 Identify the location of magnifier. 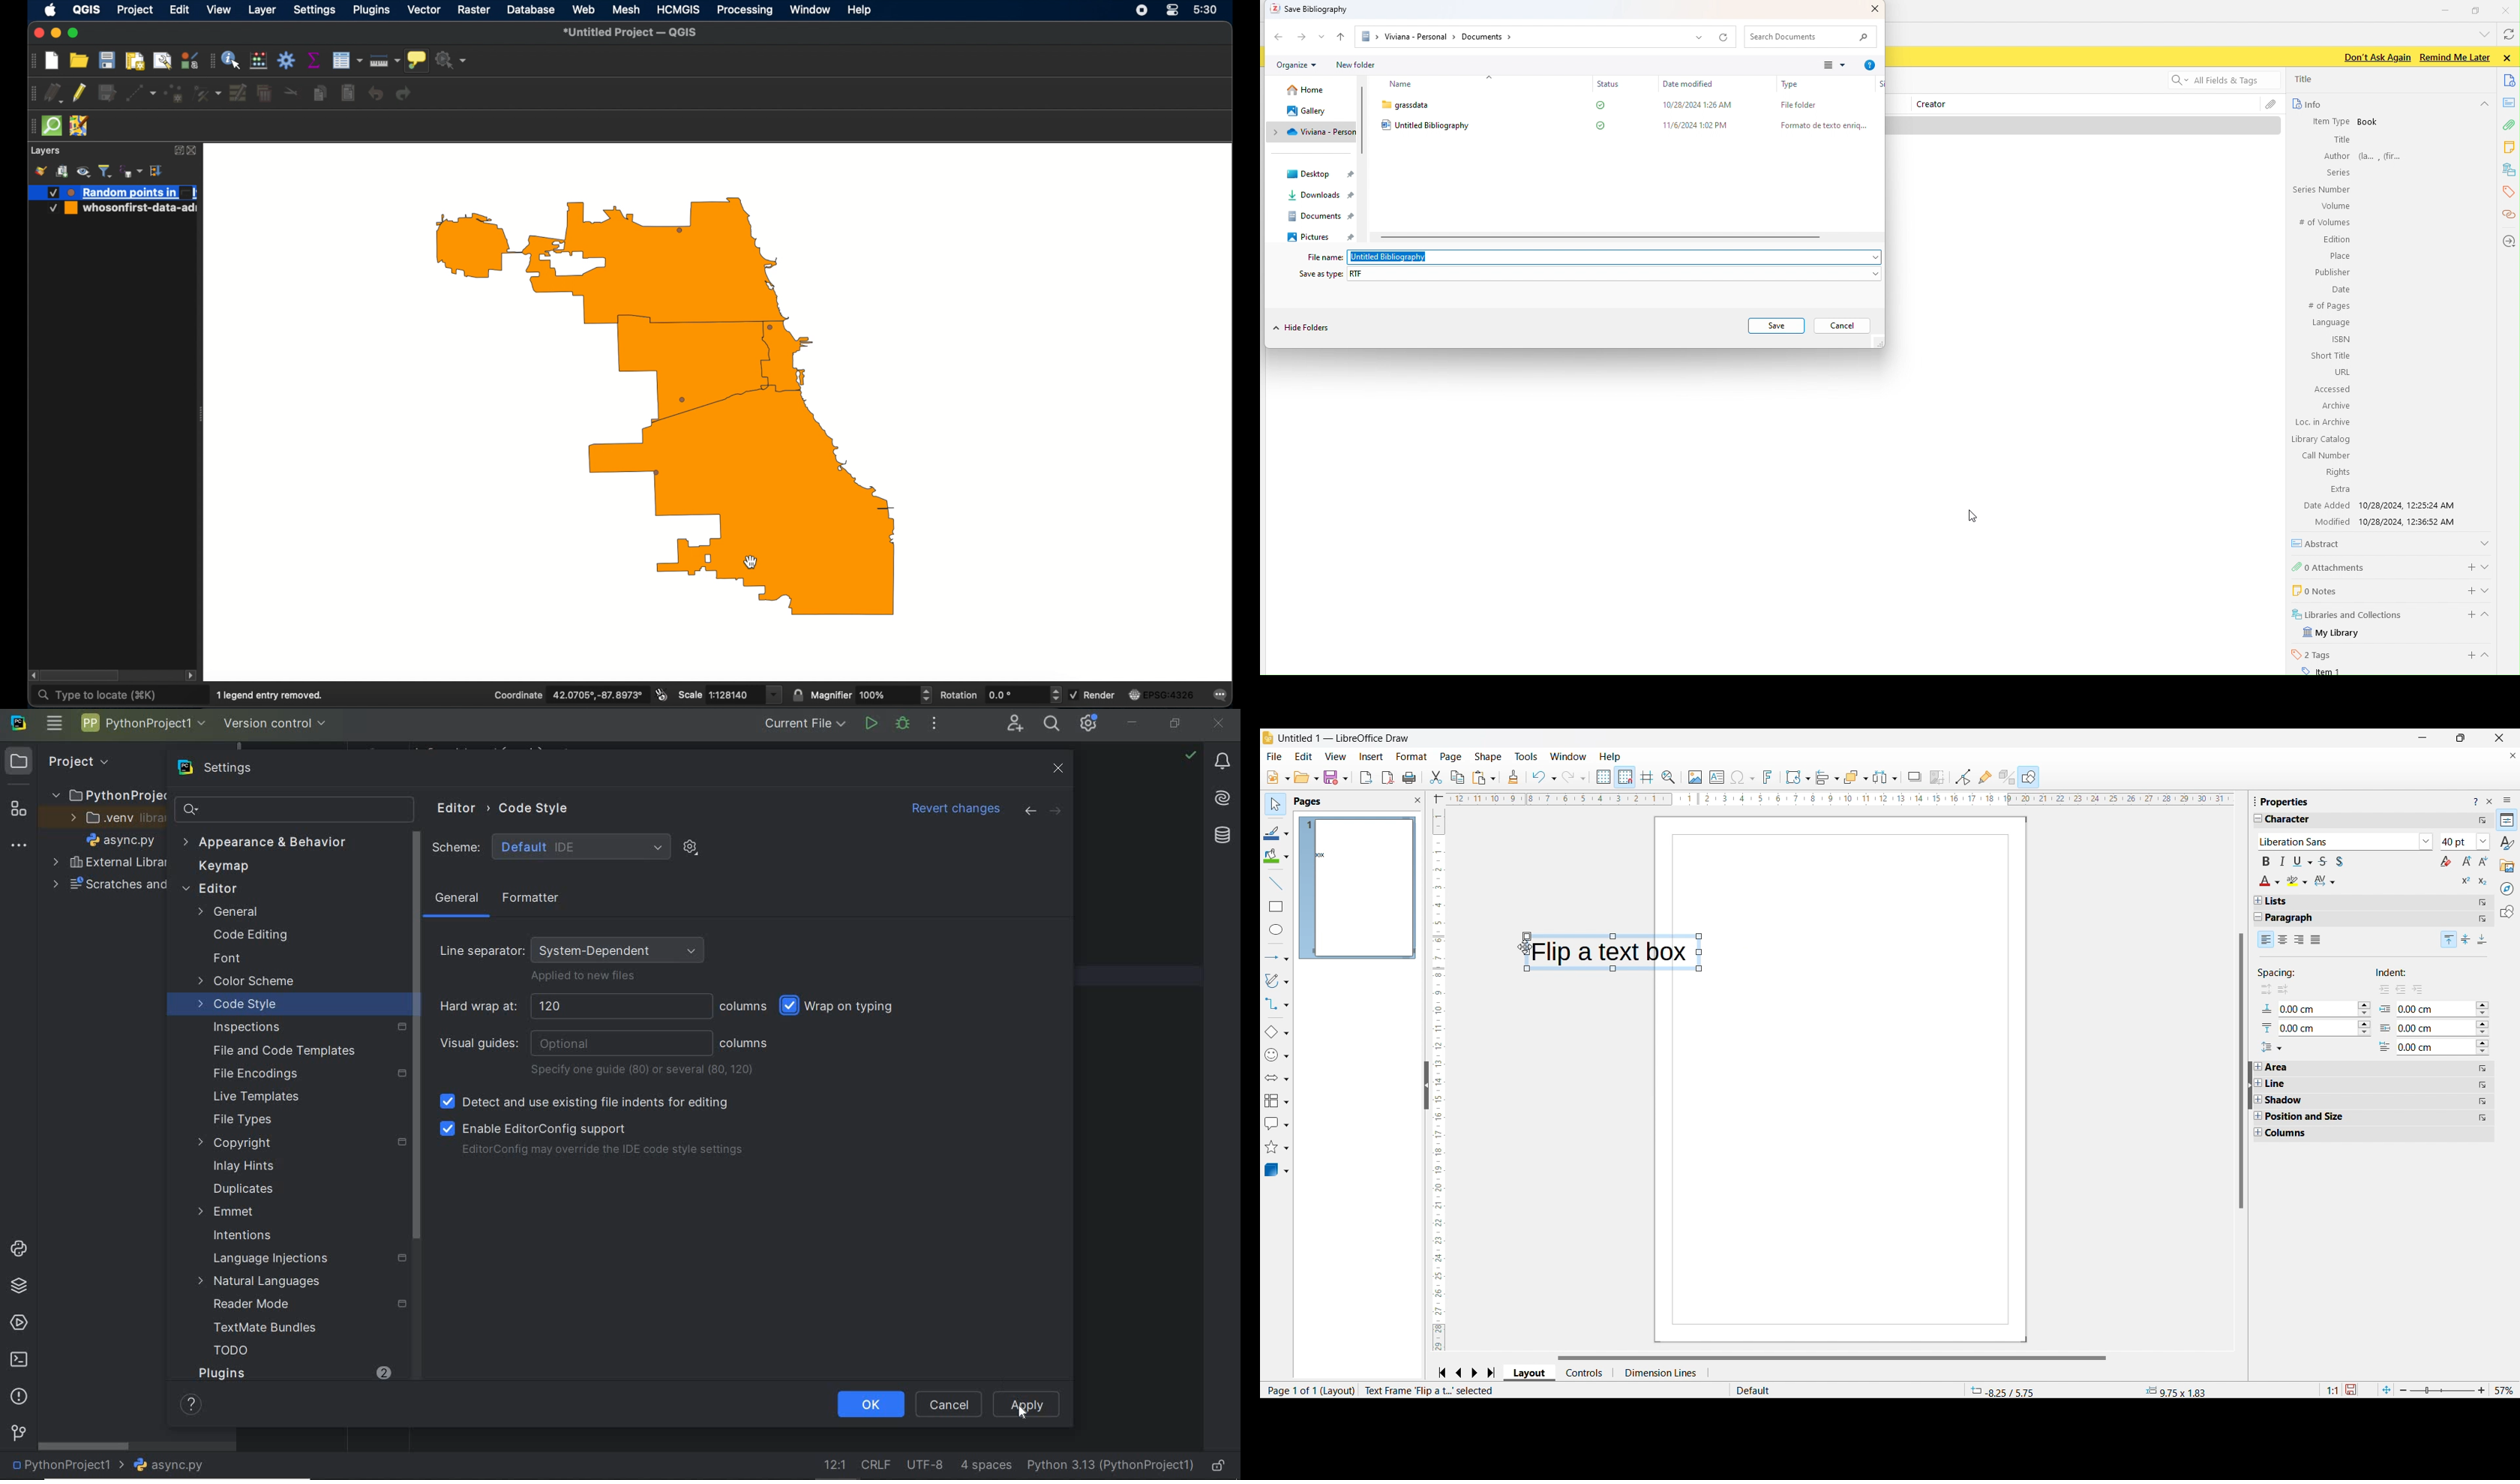
(871, 695).